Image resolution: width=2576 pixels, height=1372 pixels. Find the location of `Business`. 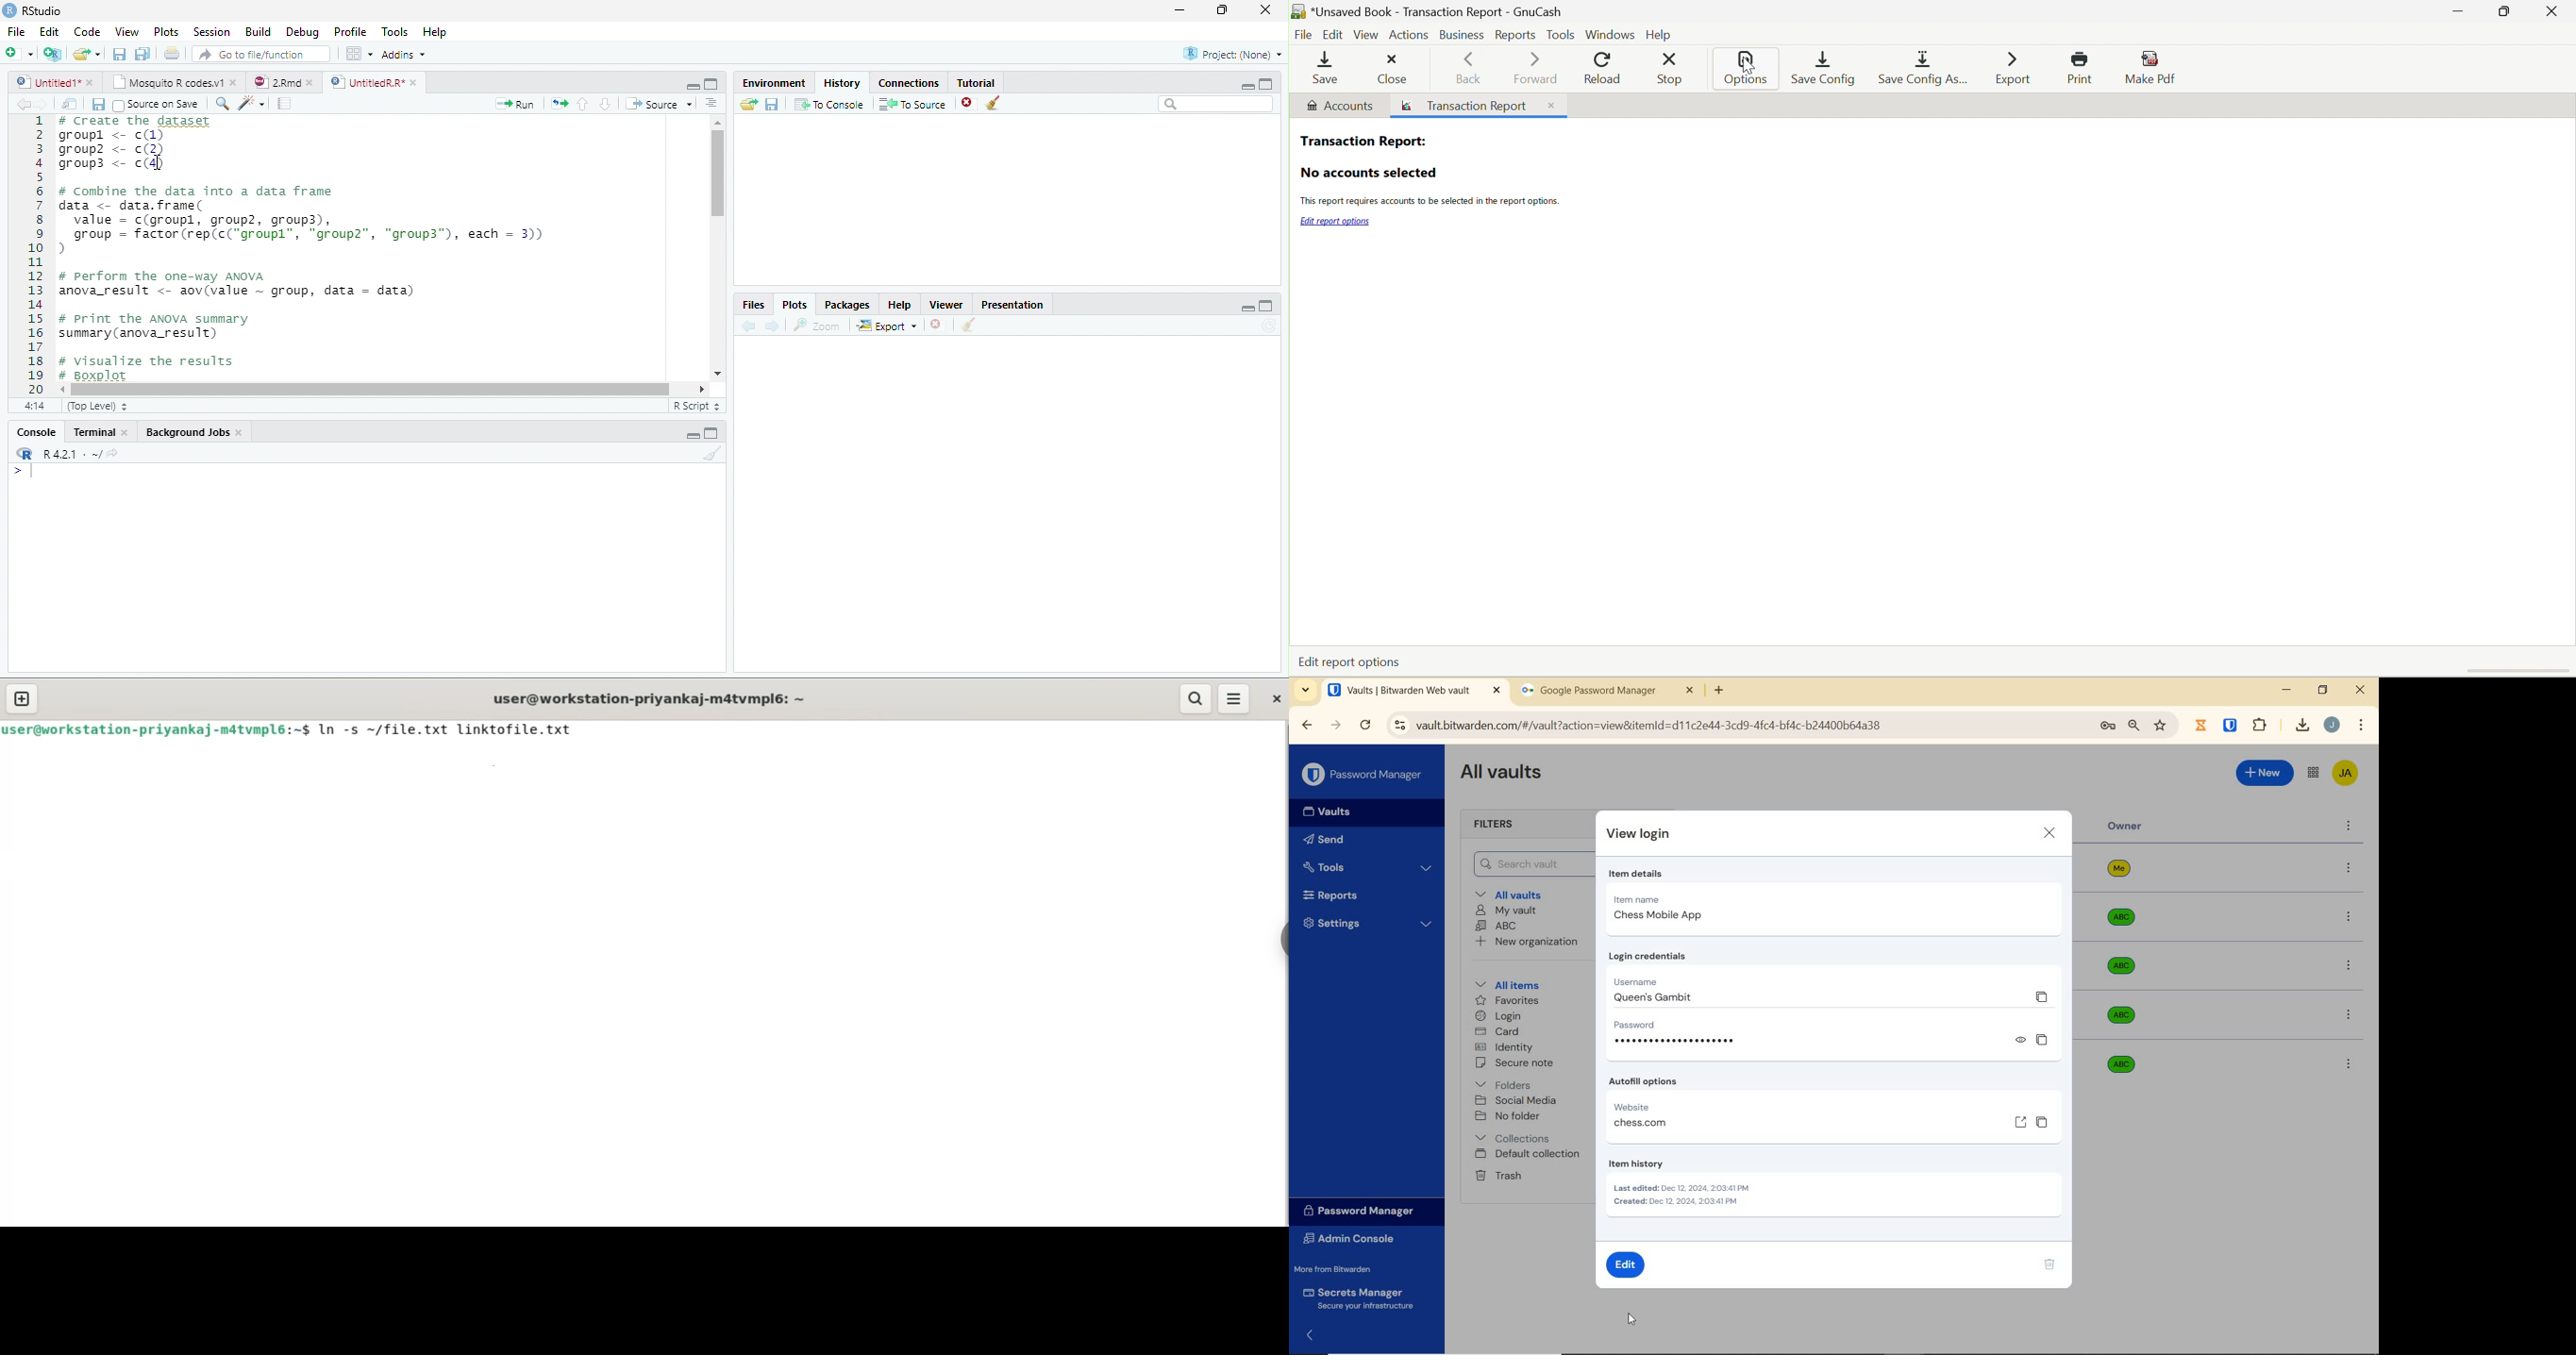

Business is located at coordinates (1460, 34).